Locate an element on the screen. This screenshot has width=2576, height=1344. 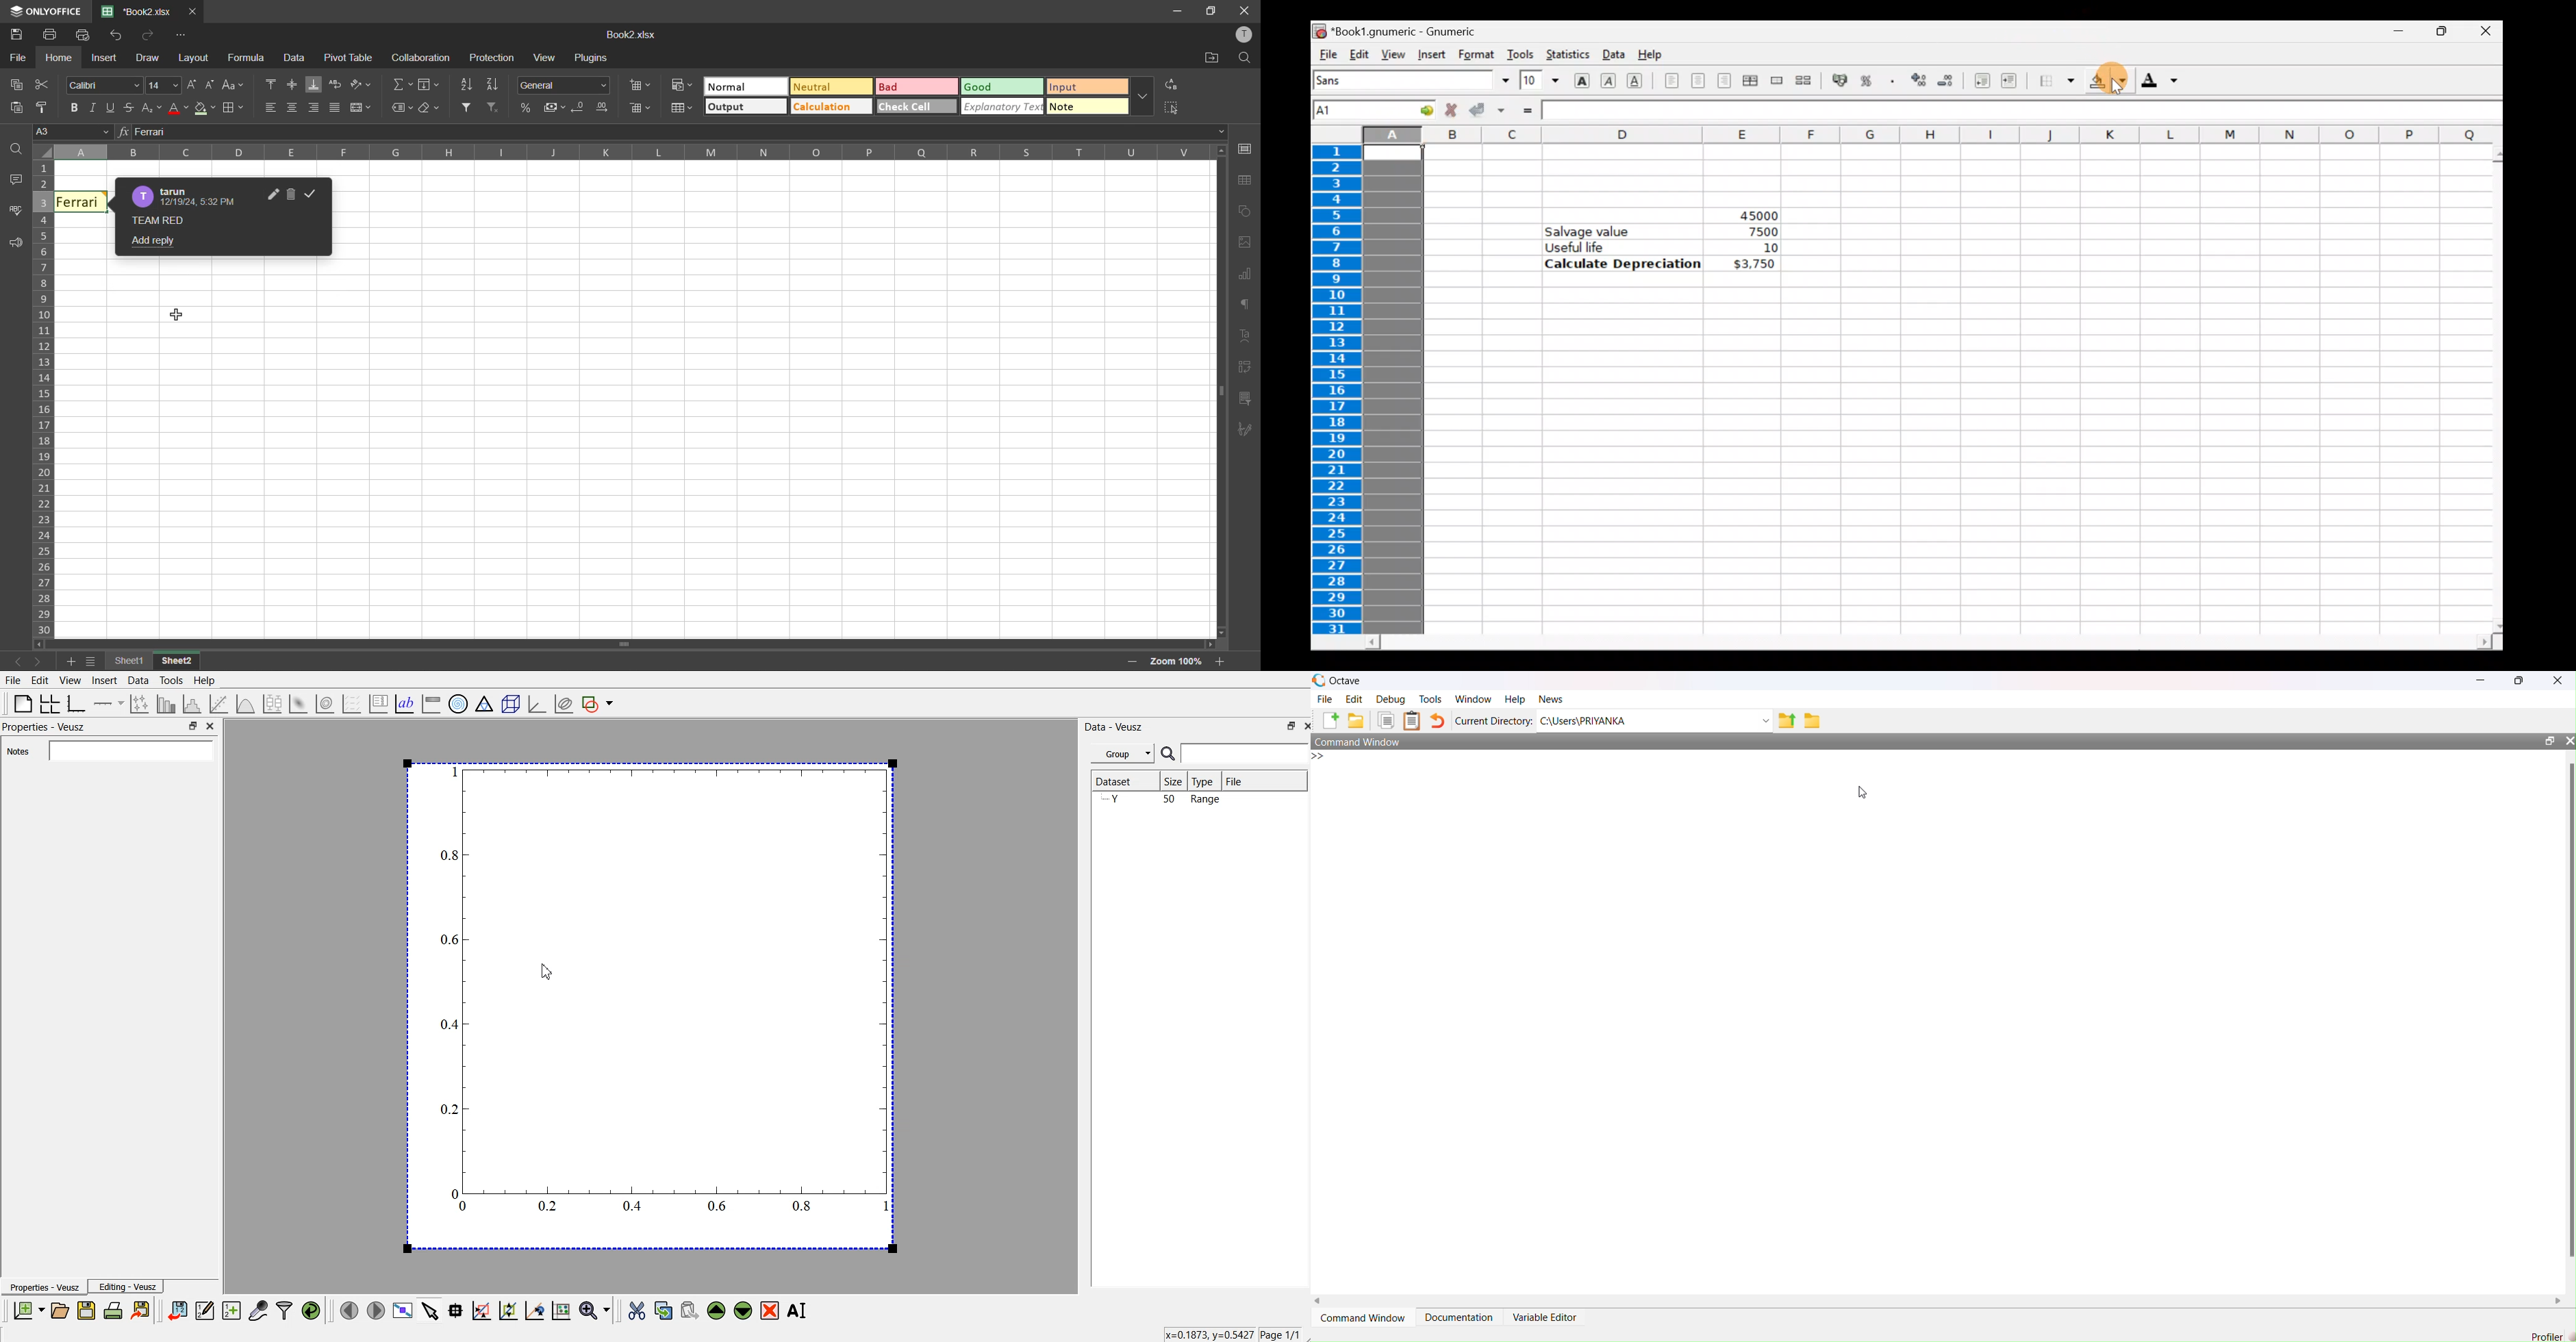
paste is located at coordinates (16, 112).